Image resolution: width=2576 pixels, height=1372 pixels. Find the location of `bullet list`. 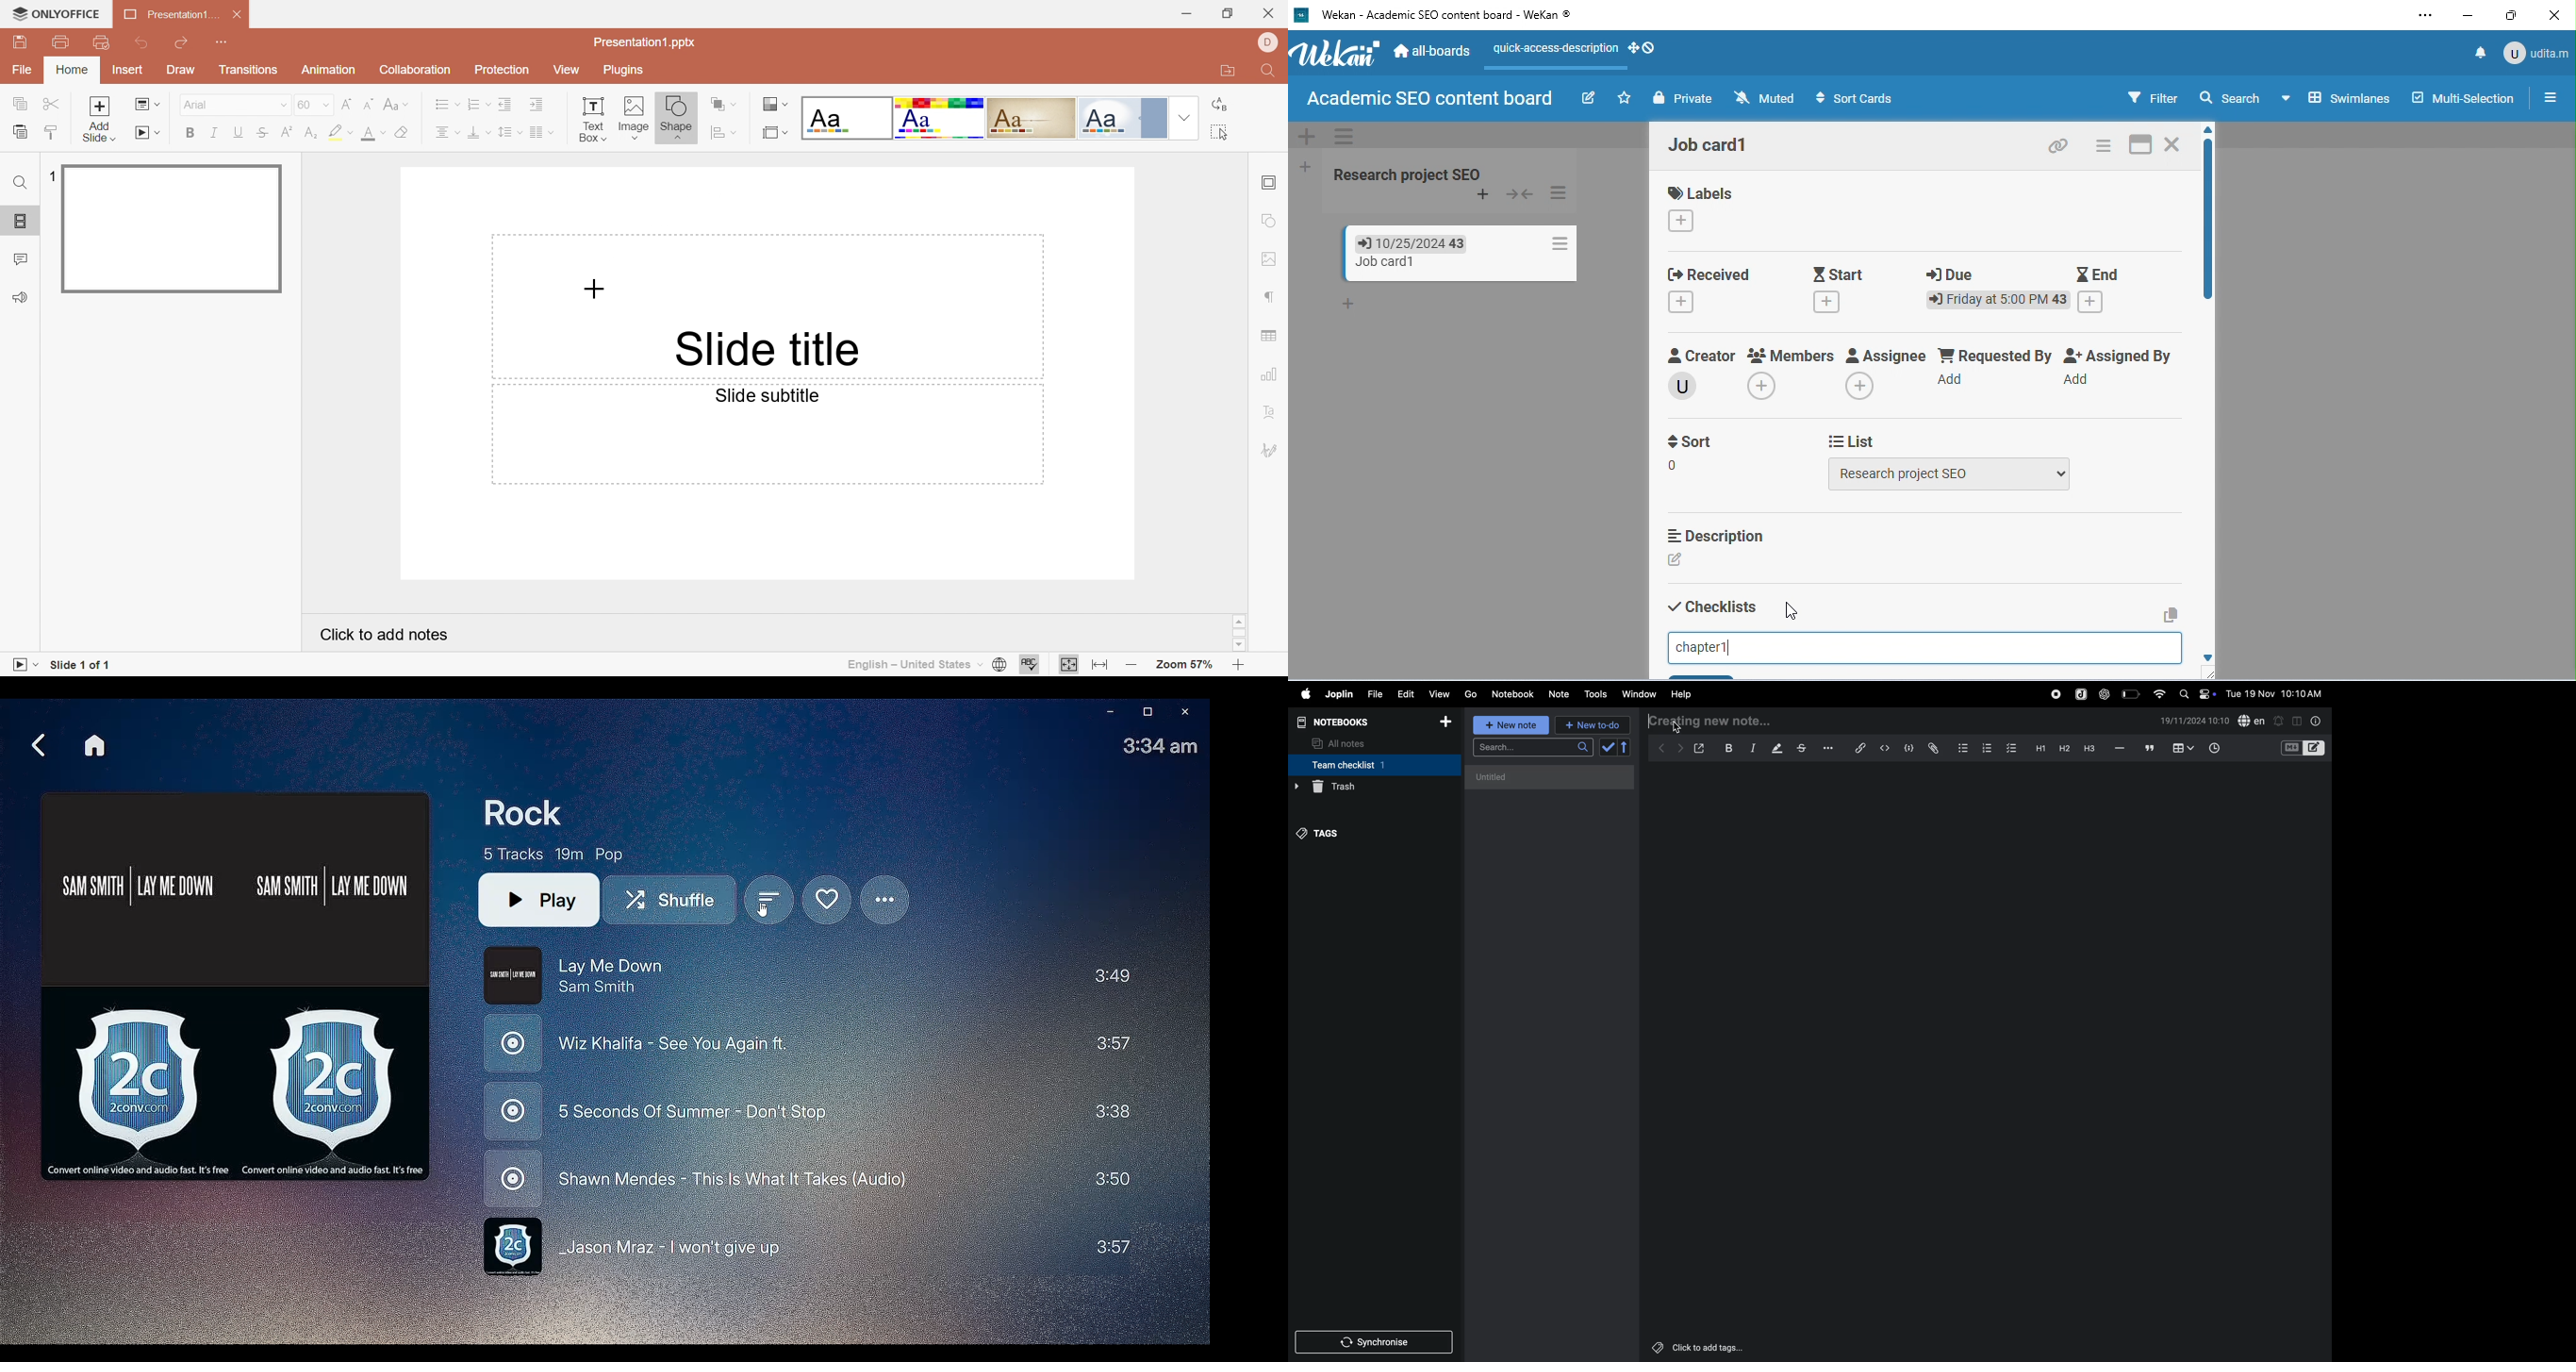

bullet list is located at coordinates (1961, 748).